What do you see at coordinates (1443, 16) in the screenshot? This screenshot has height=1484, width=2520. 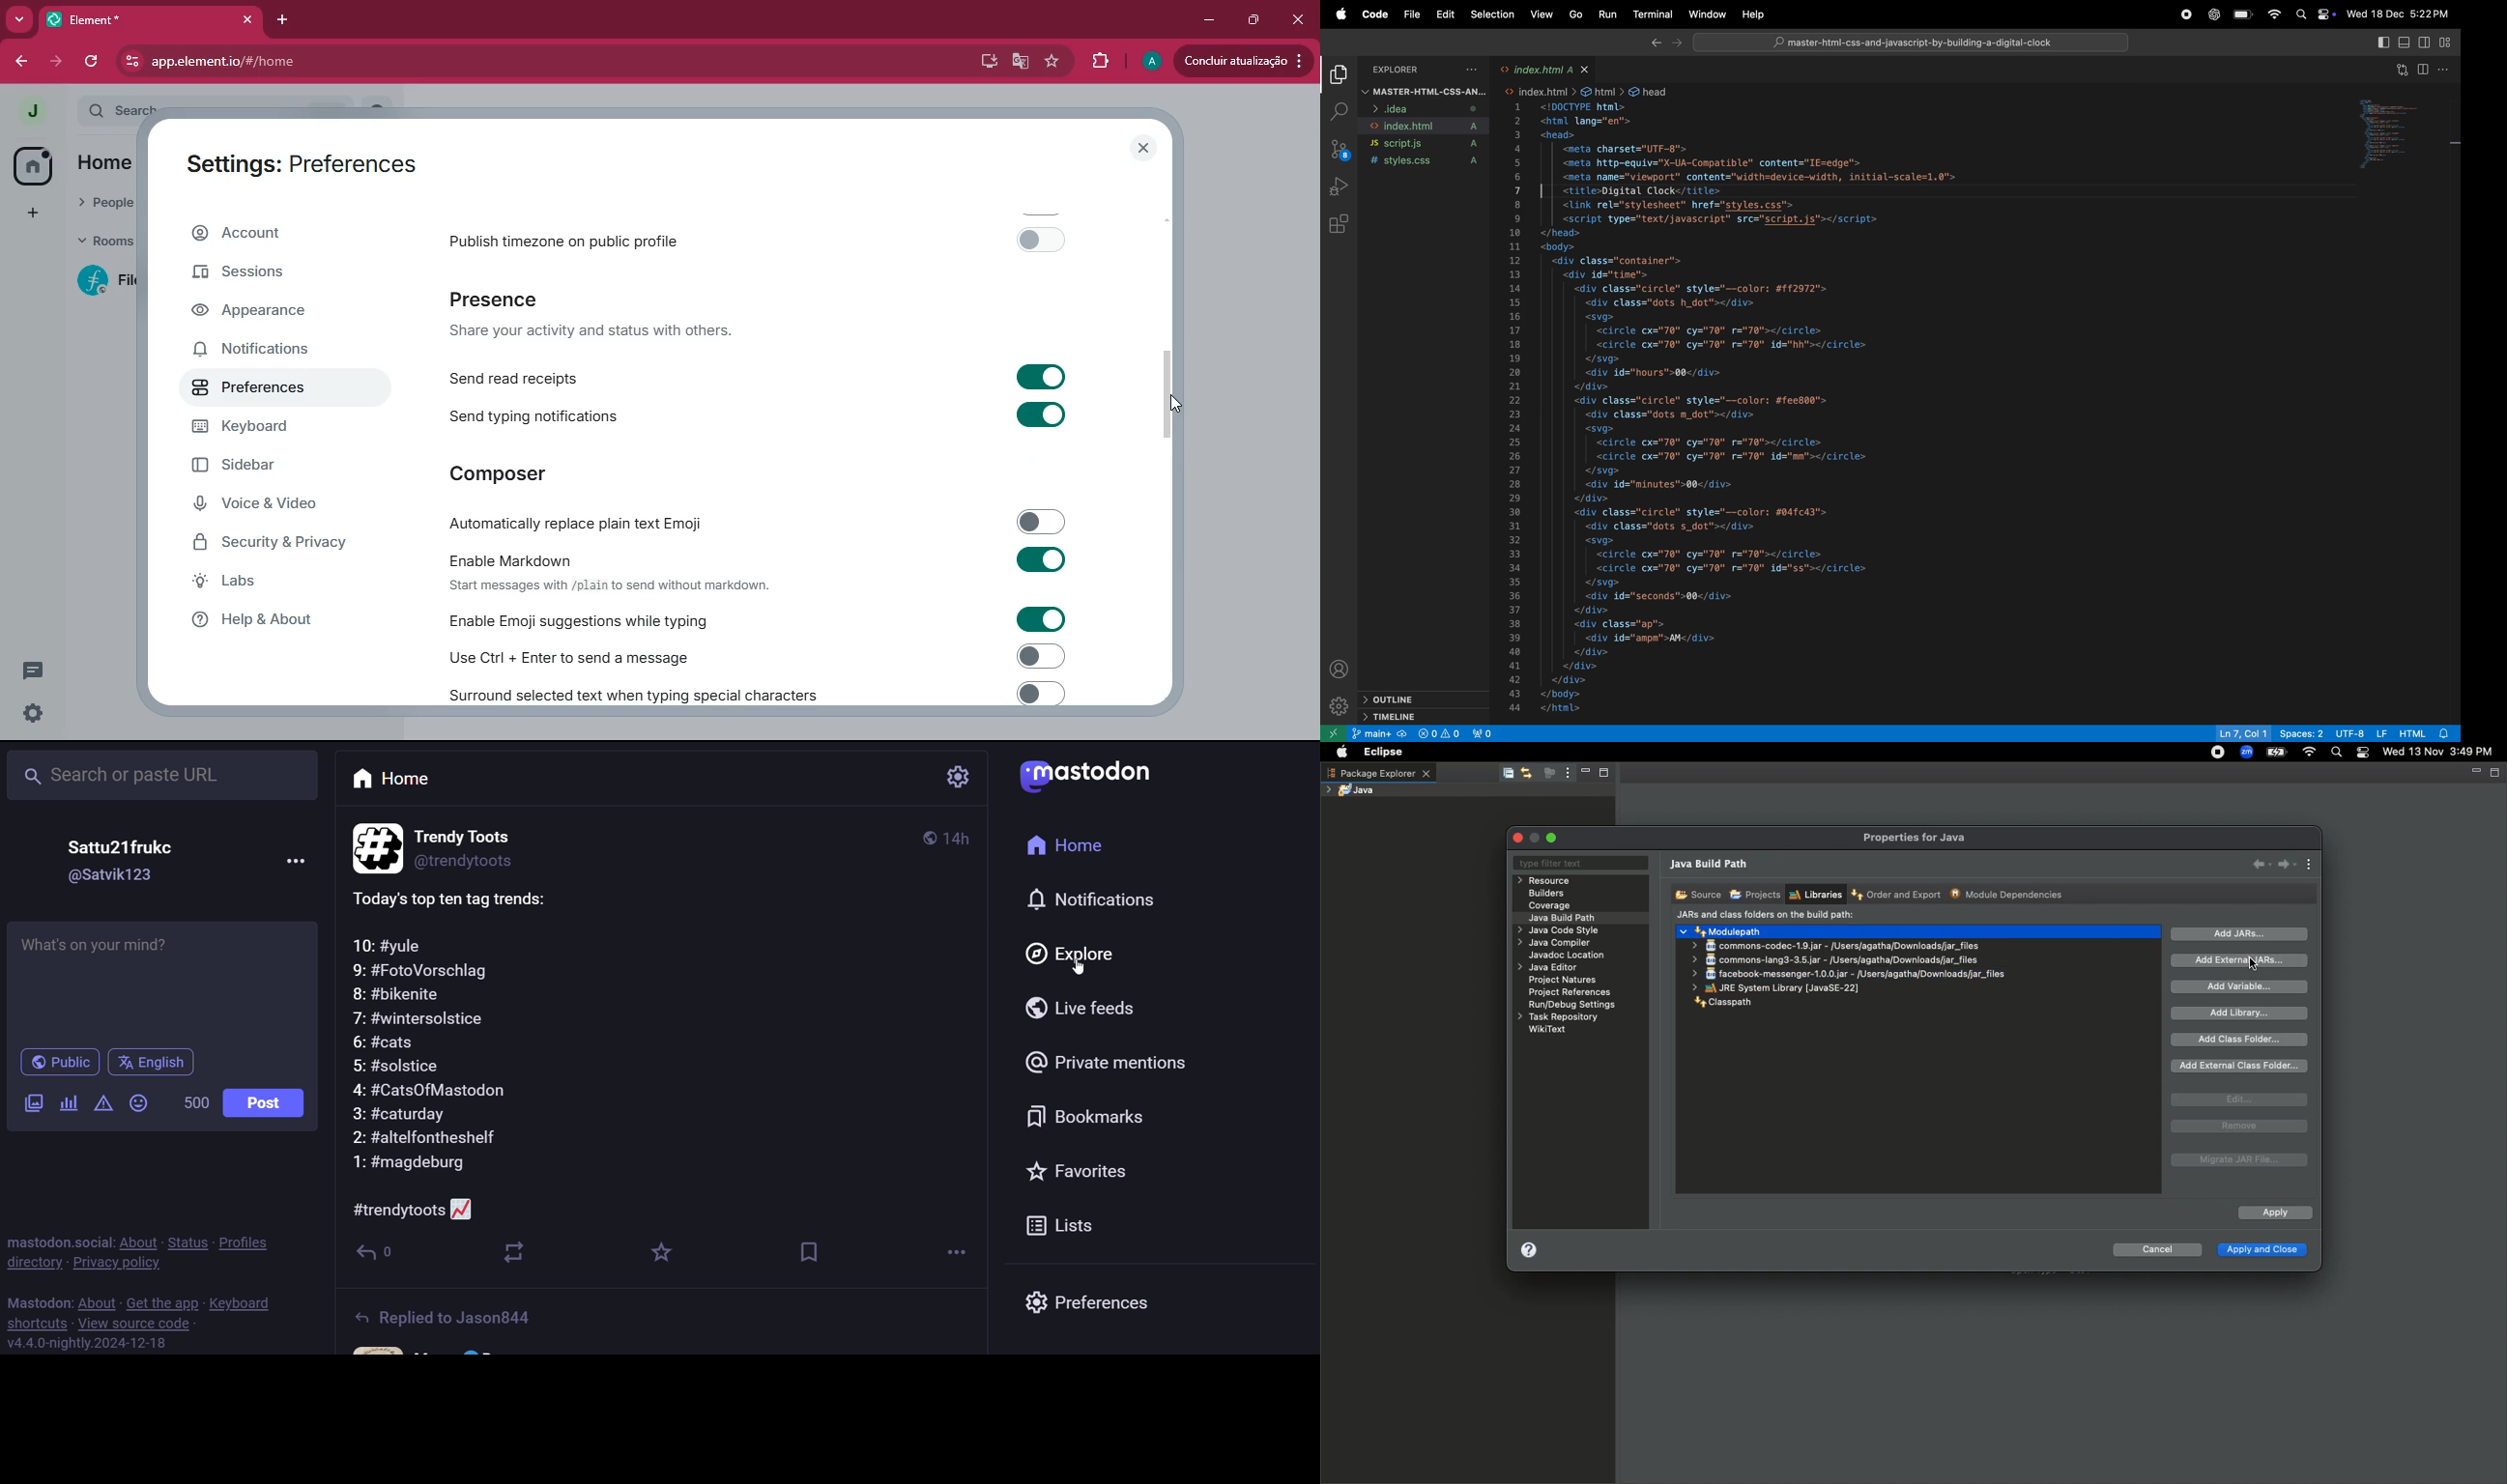 I see `edit` at bounding box center [1443, 16].